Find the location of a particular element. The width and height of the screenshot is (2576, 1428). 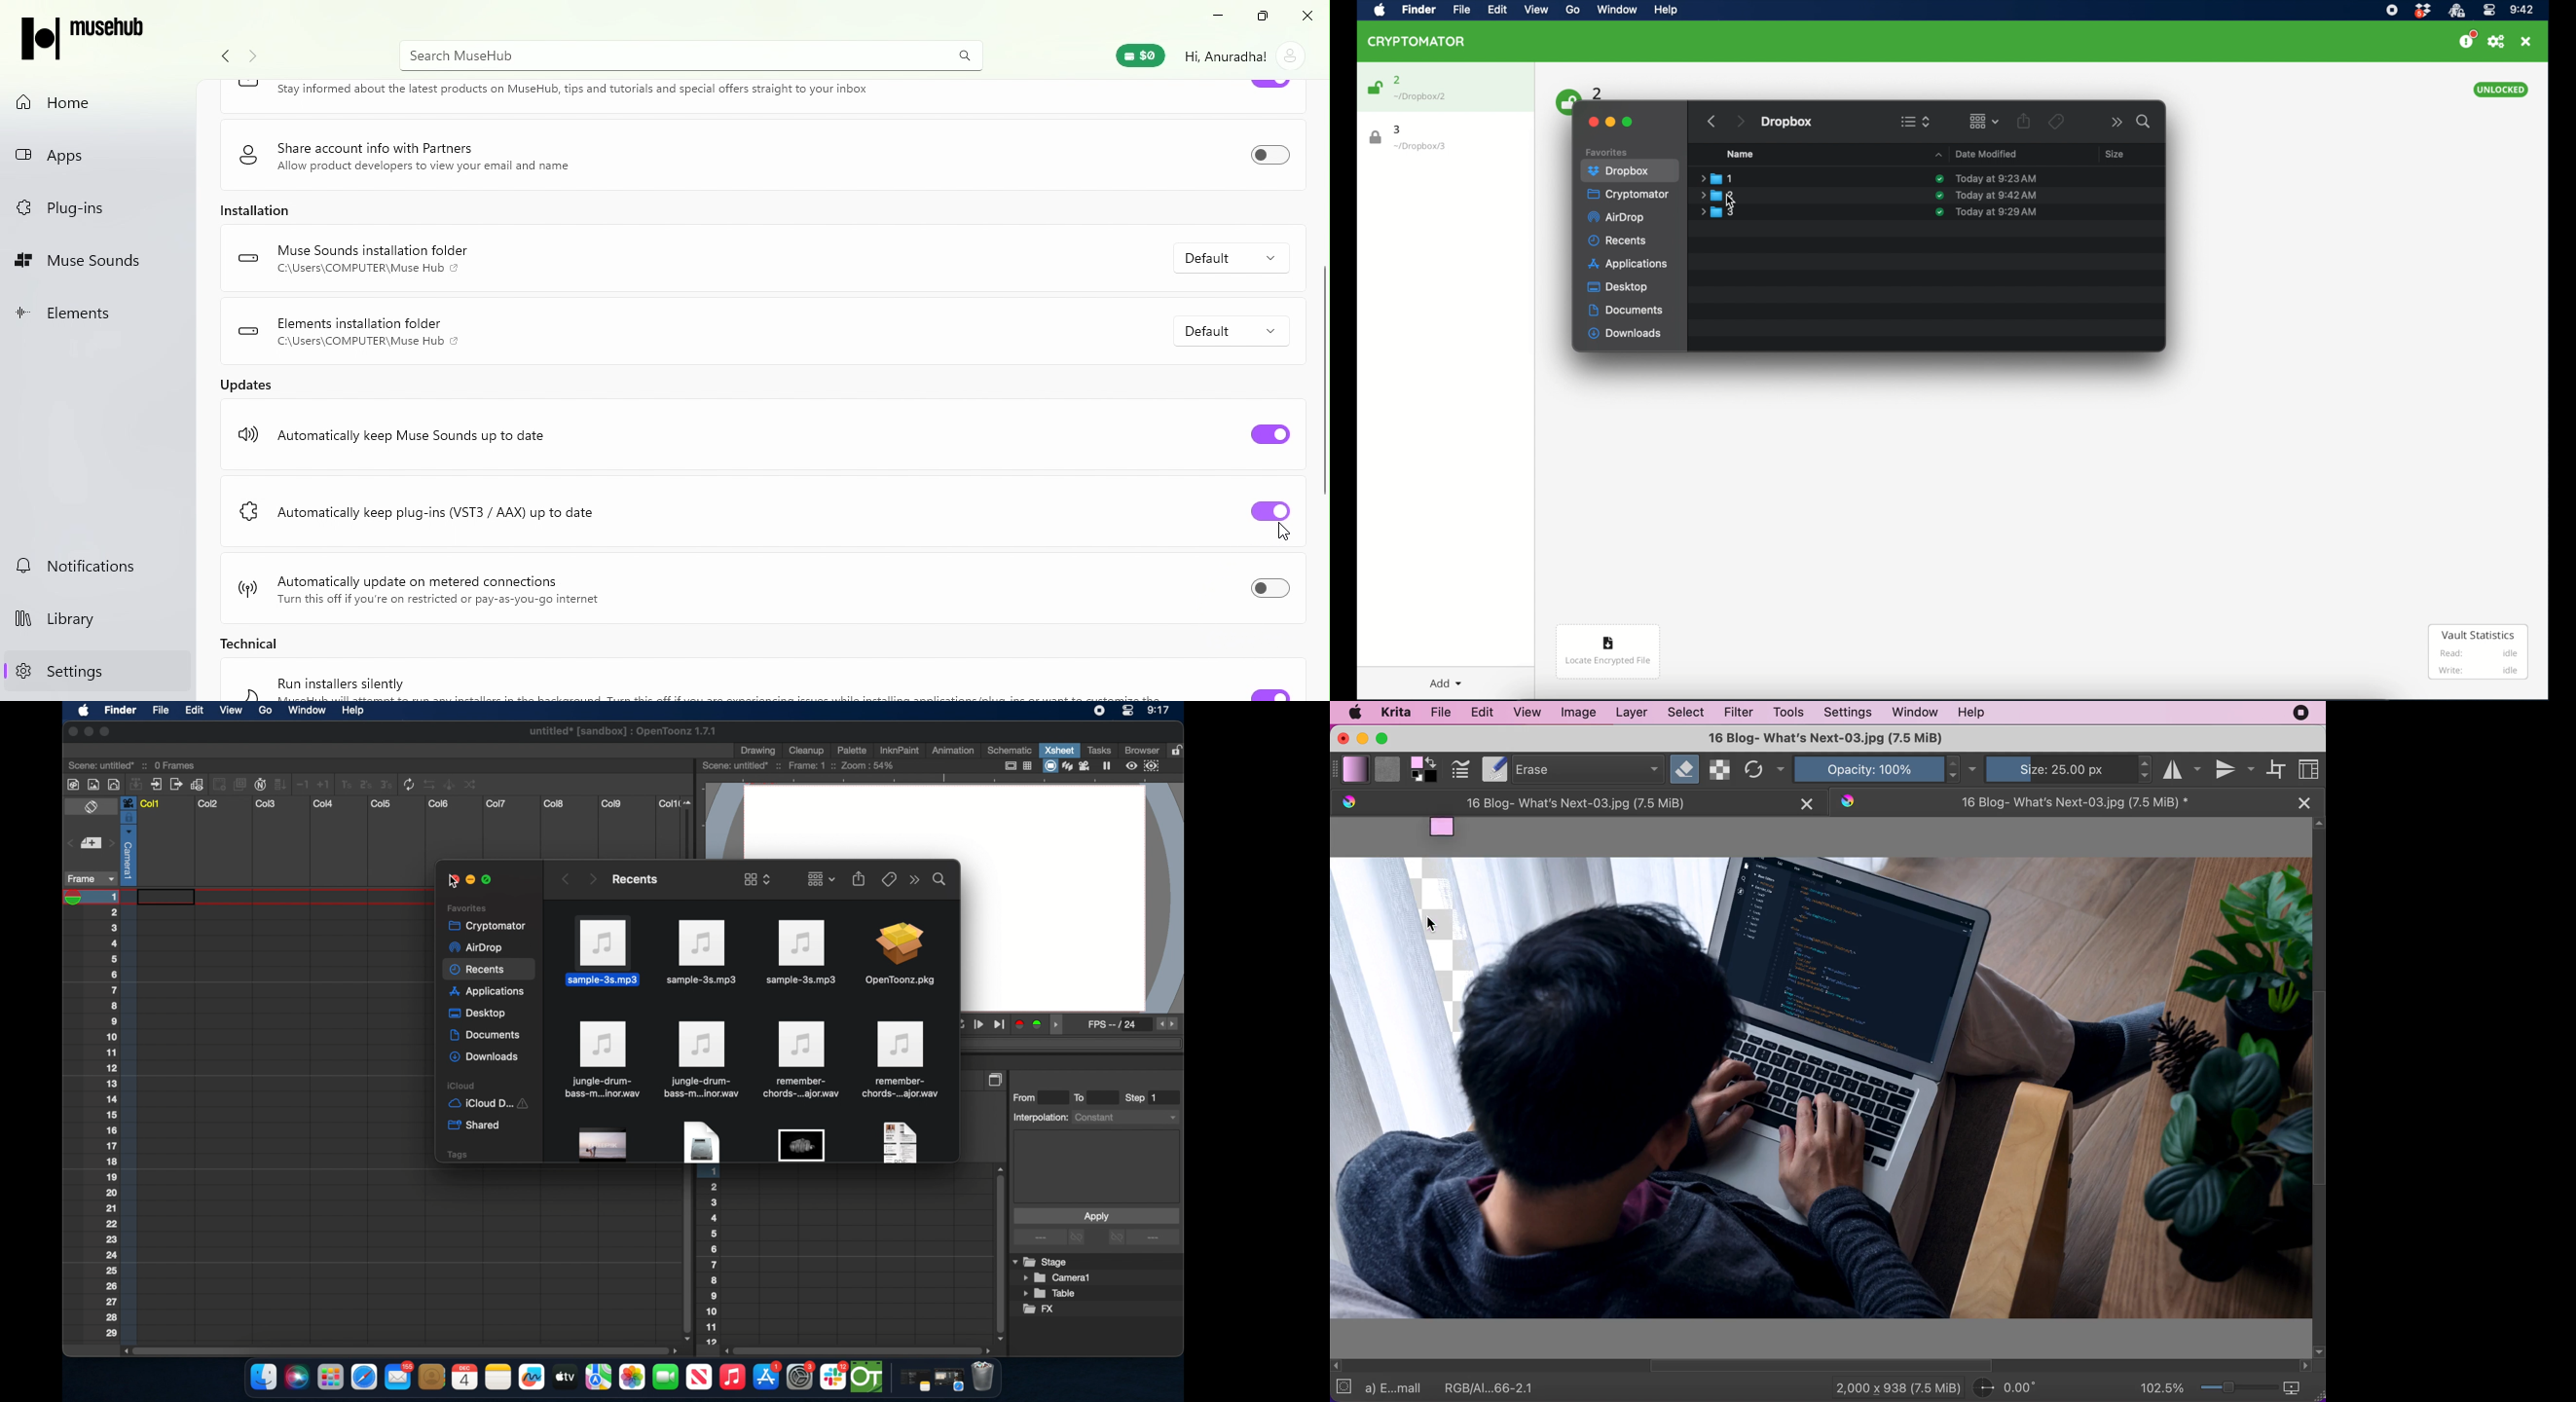

file is located at coordinates (800, 1060).